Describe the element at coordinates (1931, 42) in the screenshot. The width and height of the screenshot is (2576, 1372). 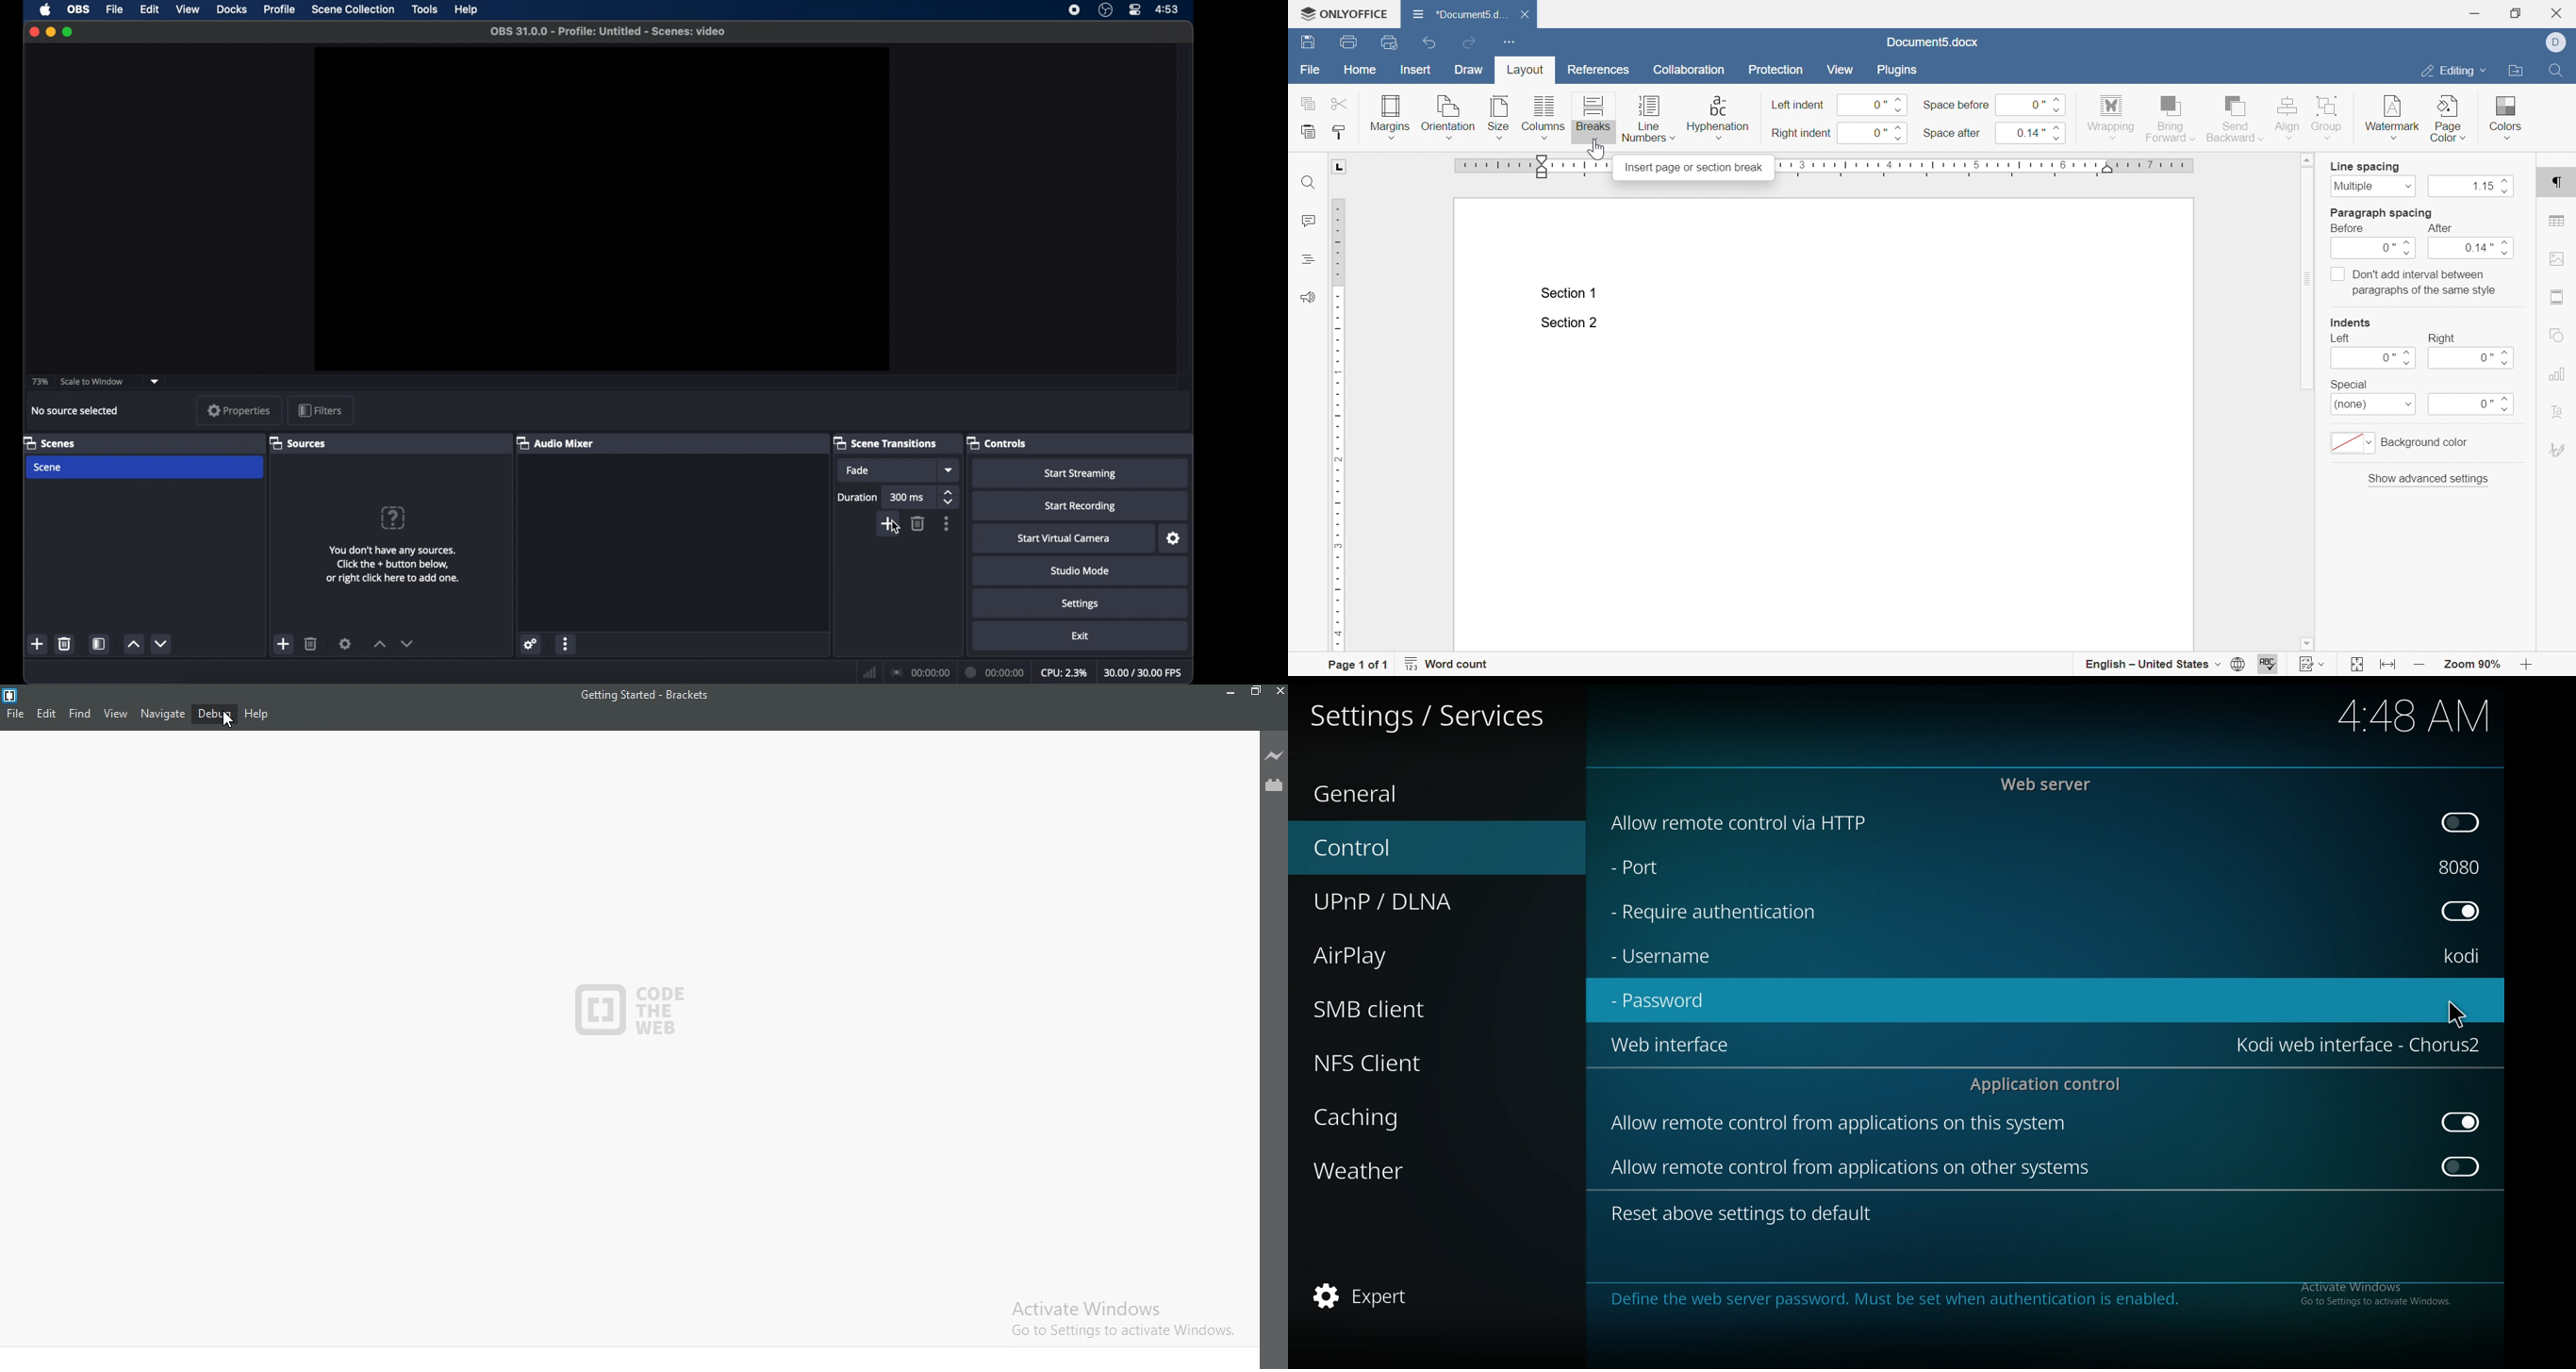
I see `document5.docx` at that location.